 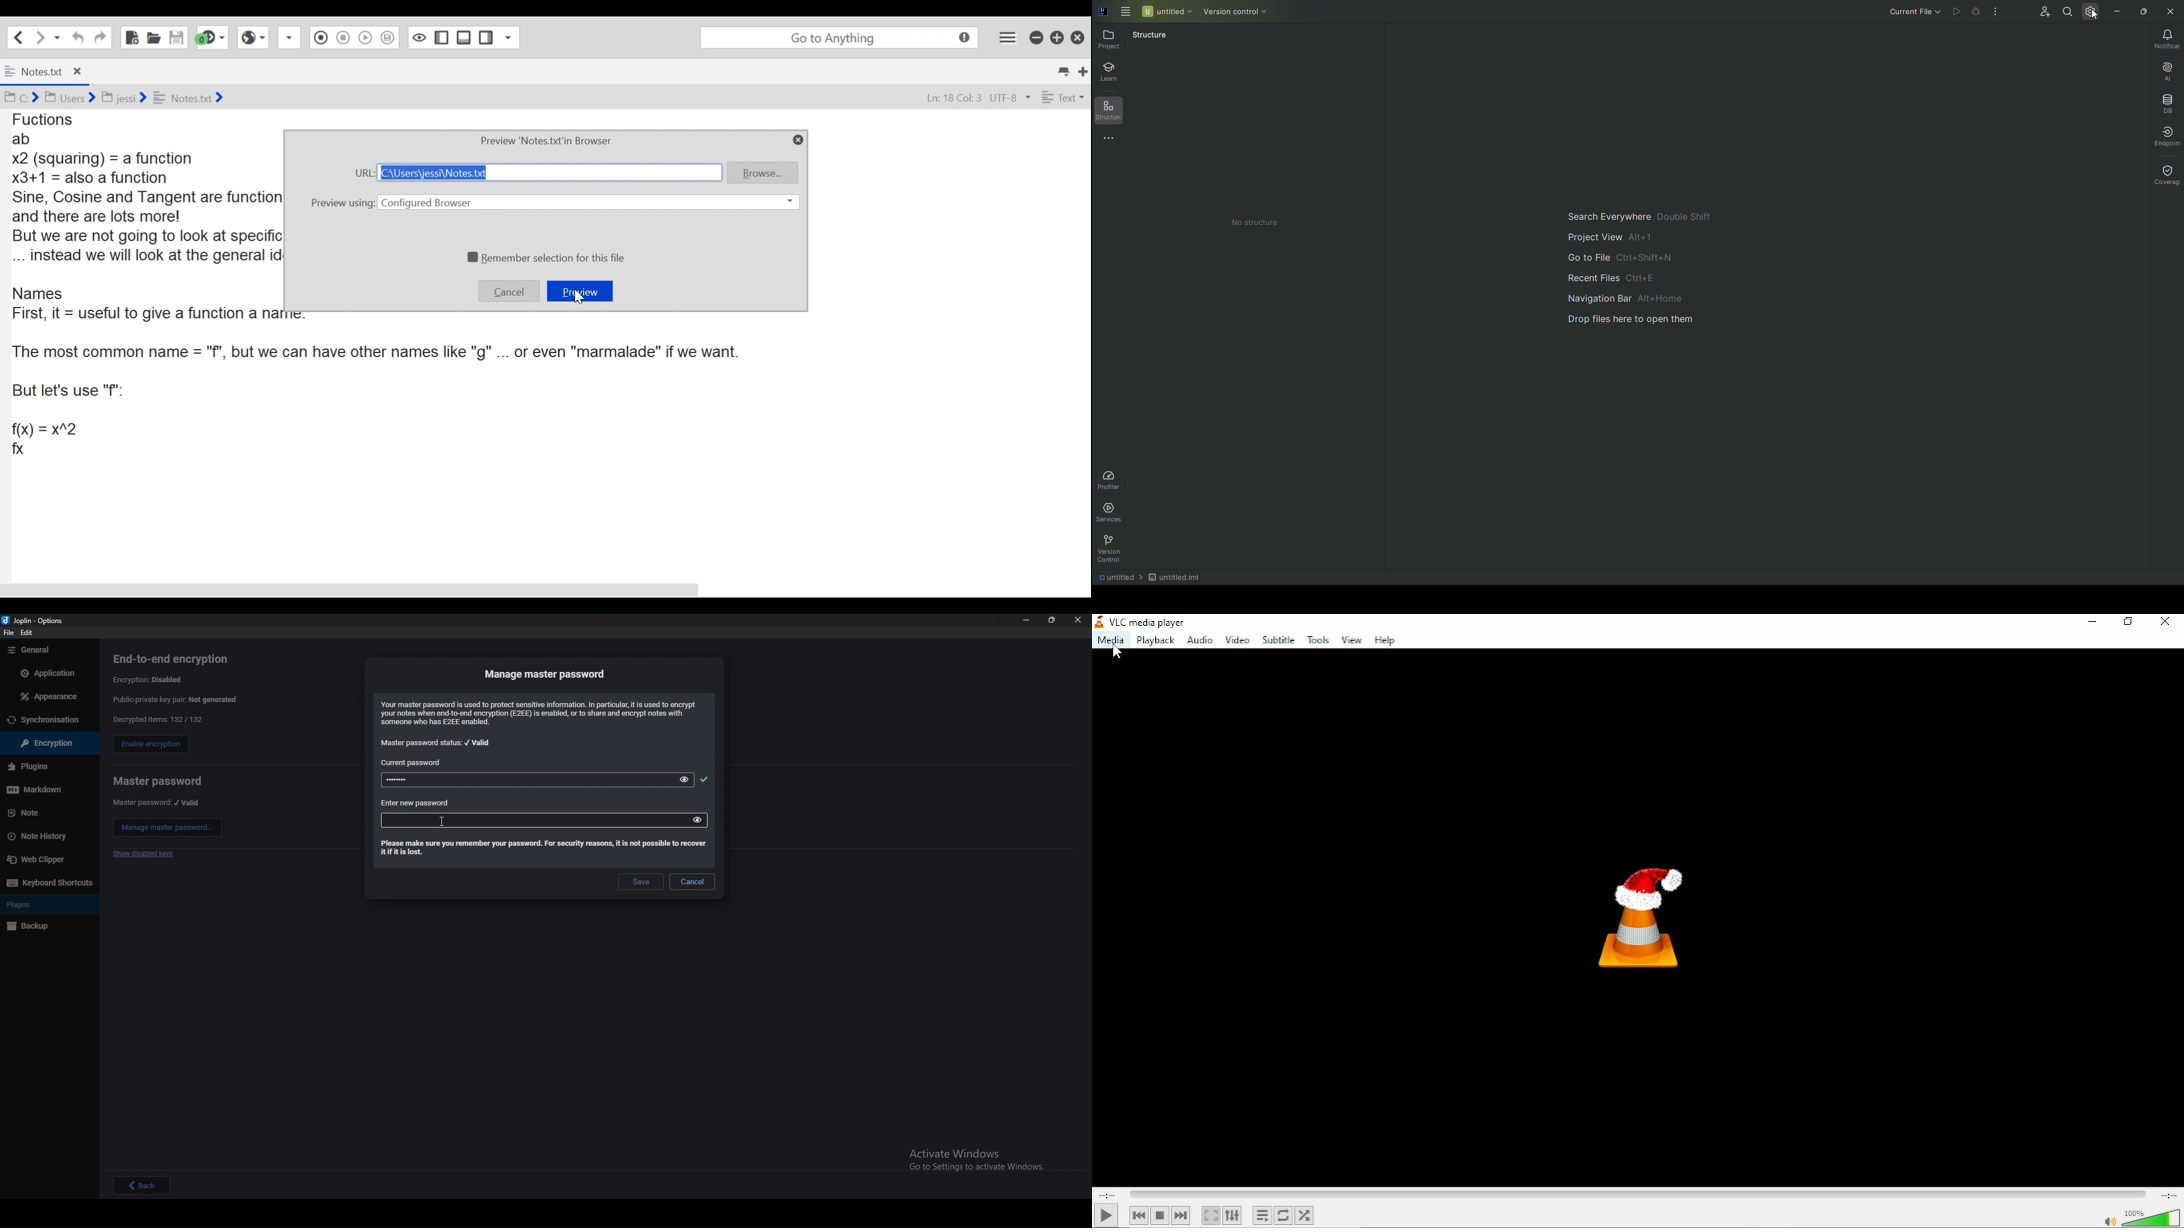 I want to click on Current File, so click(x=1911, y=13).